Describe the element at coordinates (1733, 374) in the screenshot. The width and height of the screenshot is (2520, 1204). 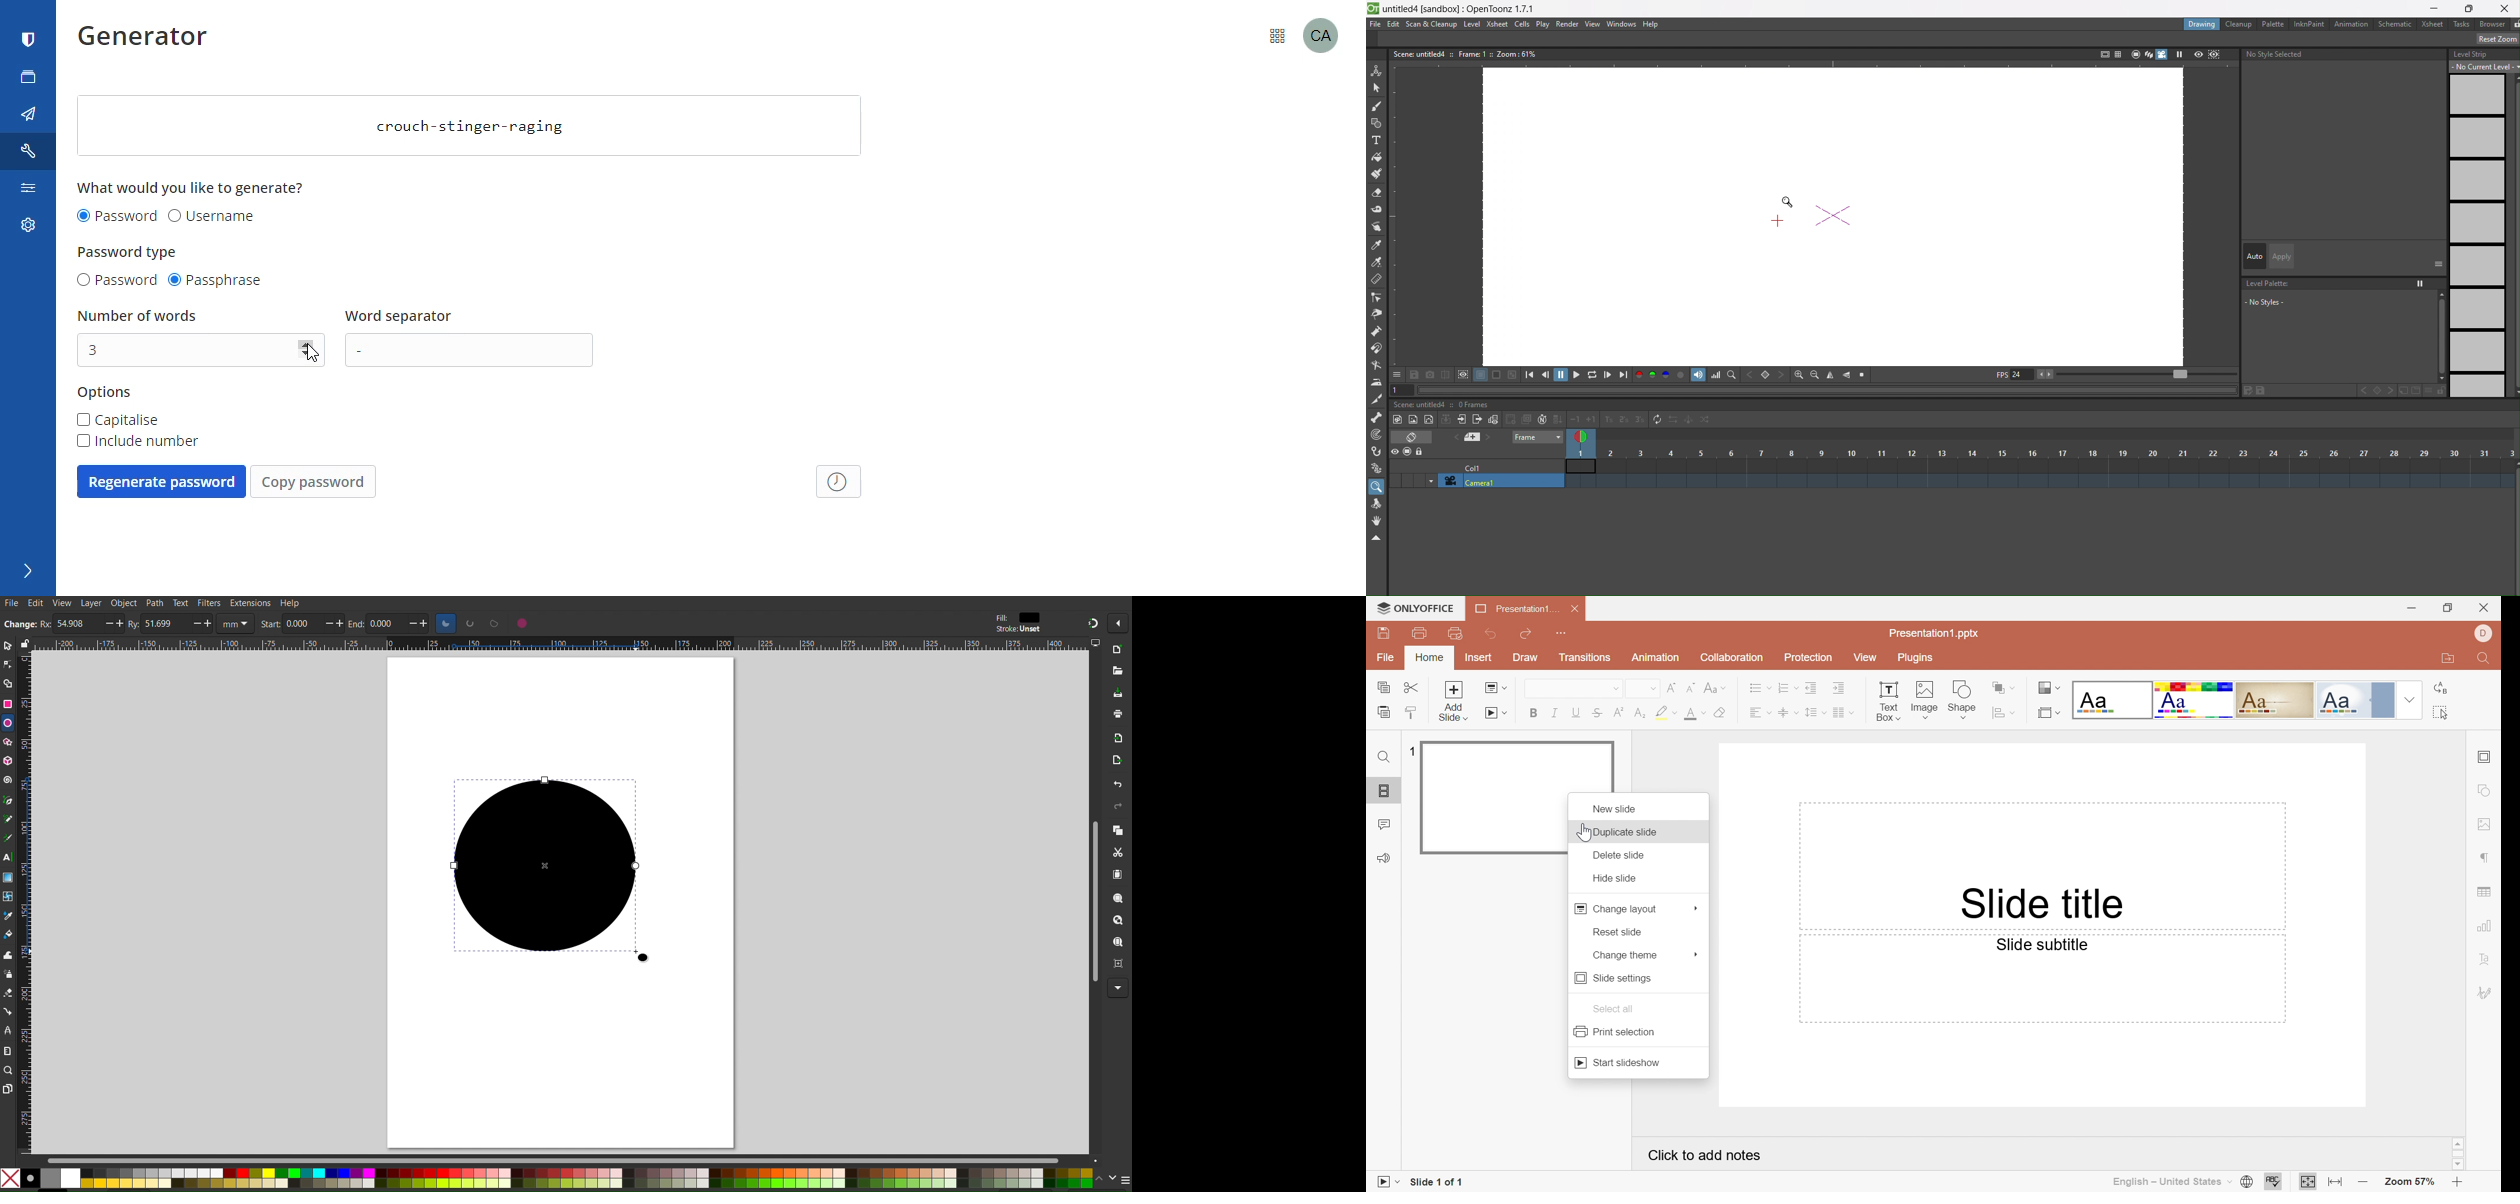
I see `` at that location.